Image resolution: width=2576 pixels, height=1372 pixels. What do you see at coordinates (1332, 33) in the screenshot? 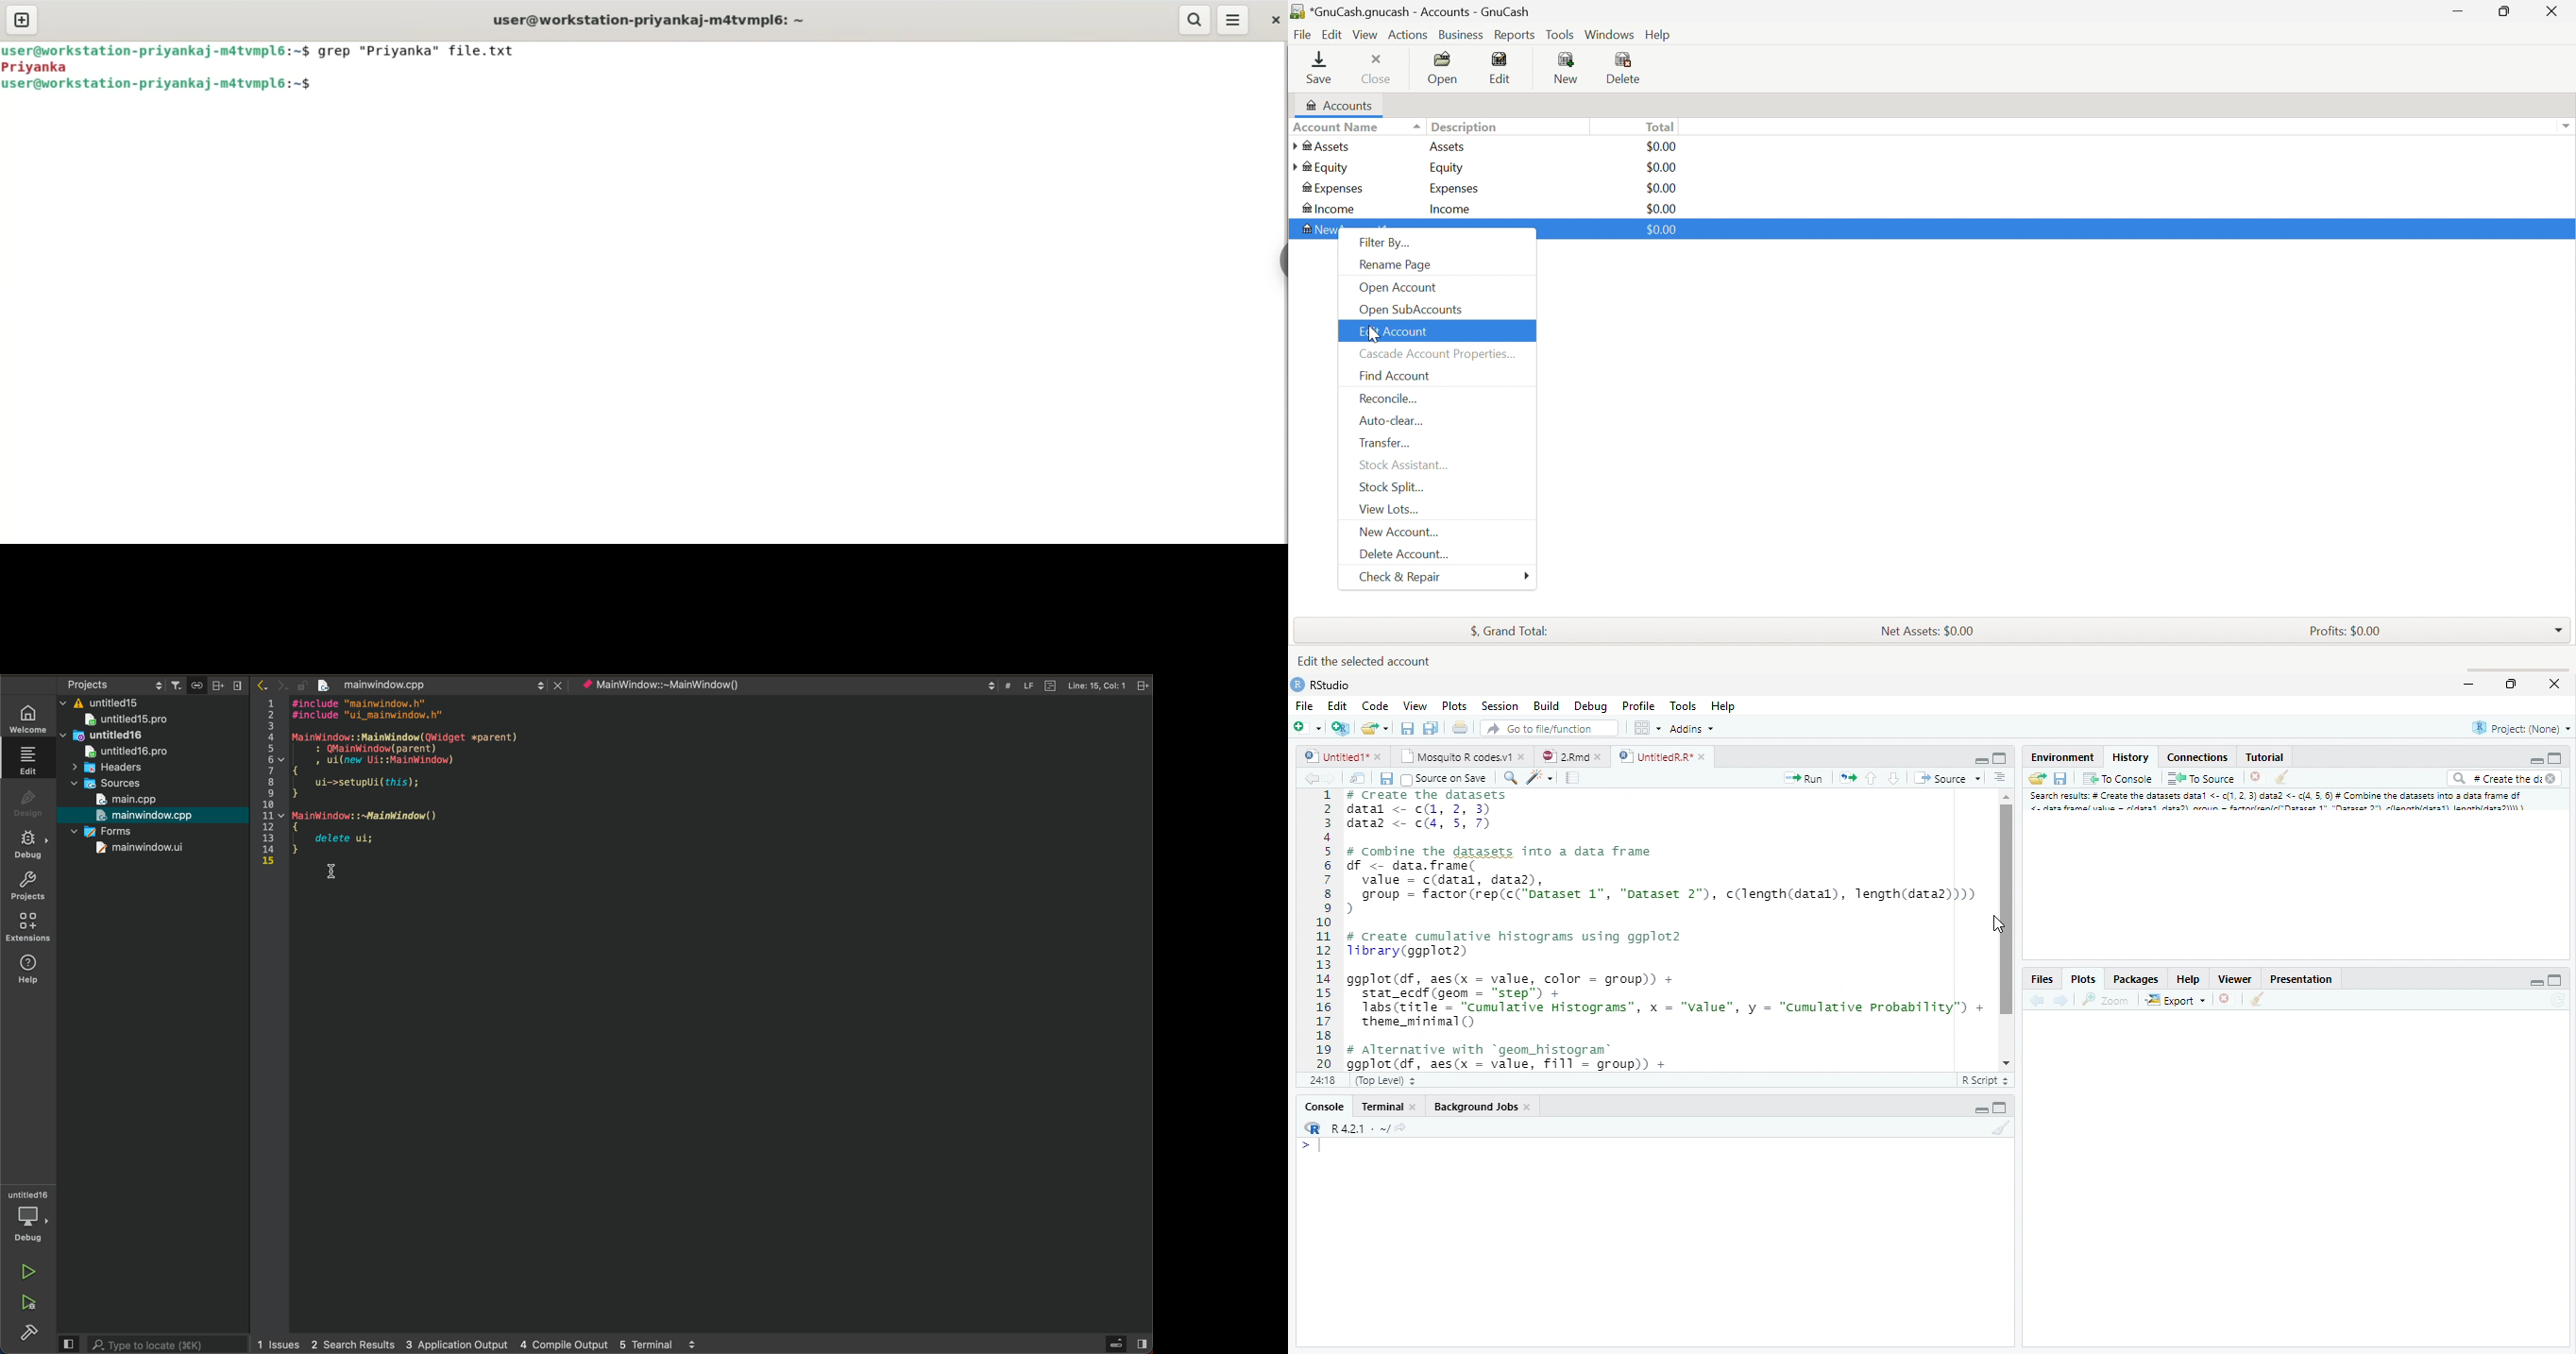
I see `Edit` at bounding box center [1332, 33].